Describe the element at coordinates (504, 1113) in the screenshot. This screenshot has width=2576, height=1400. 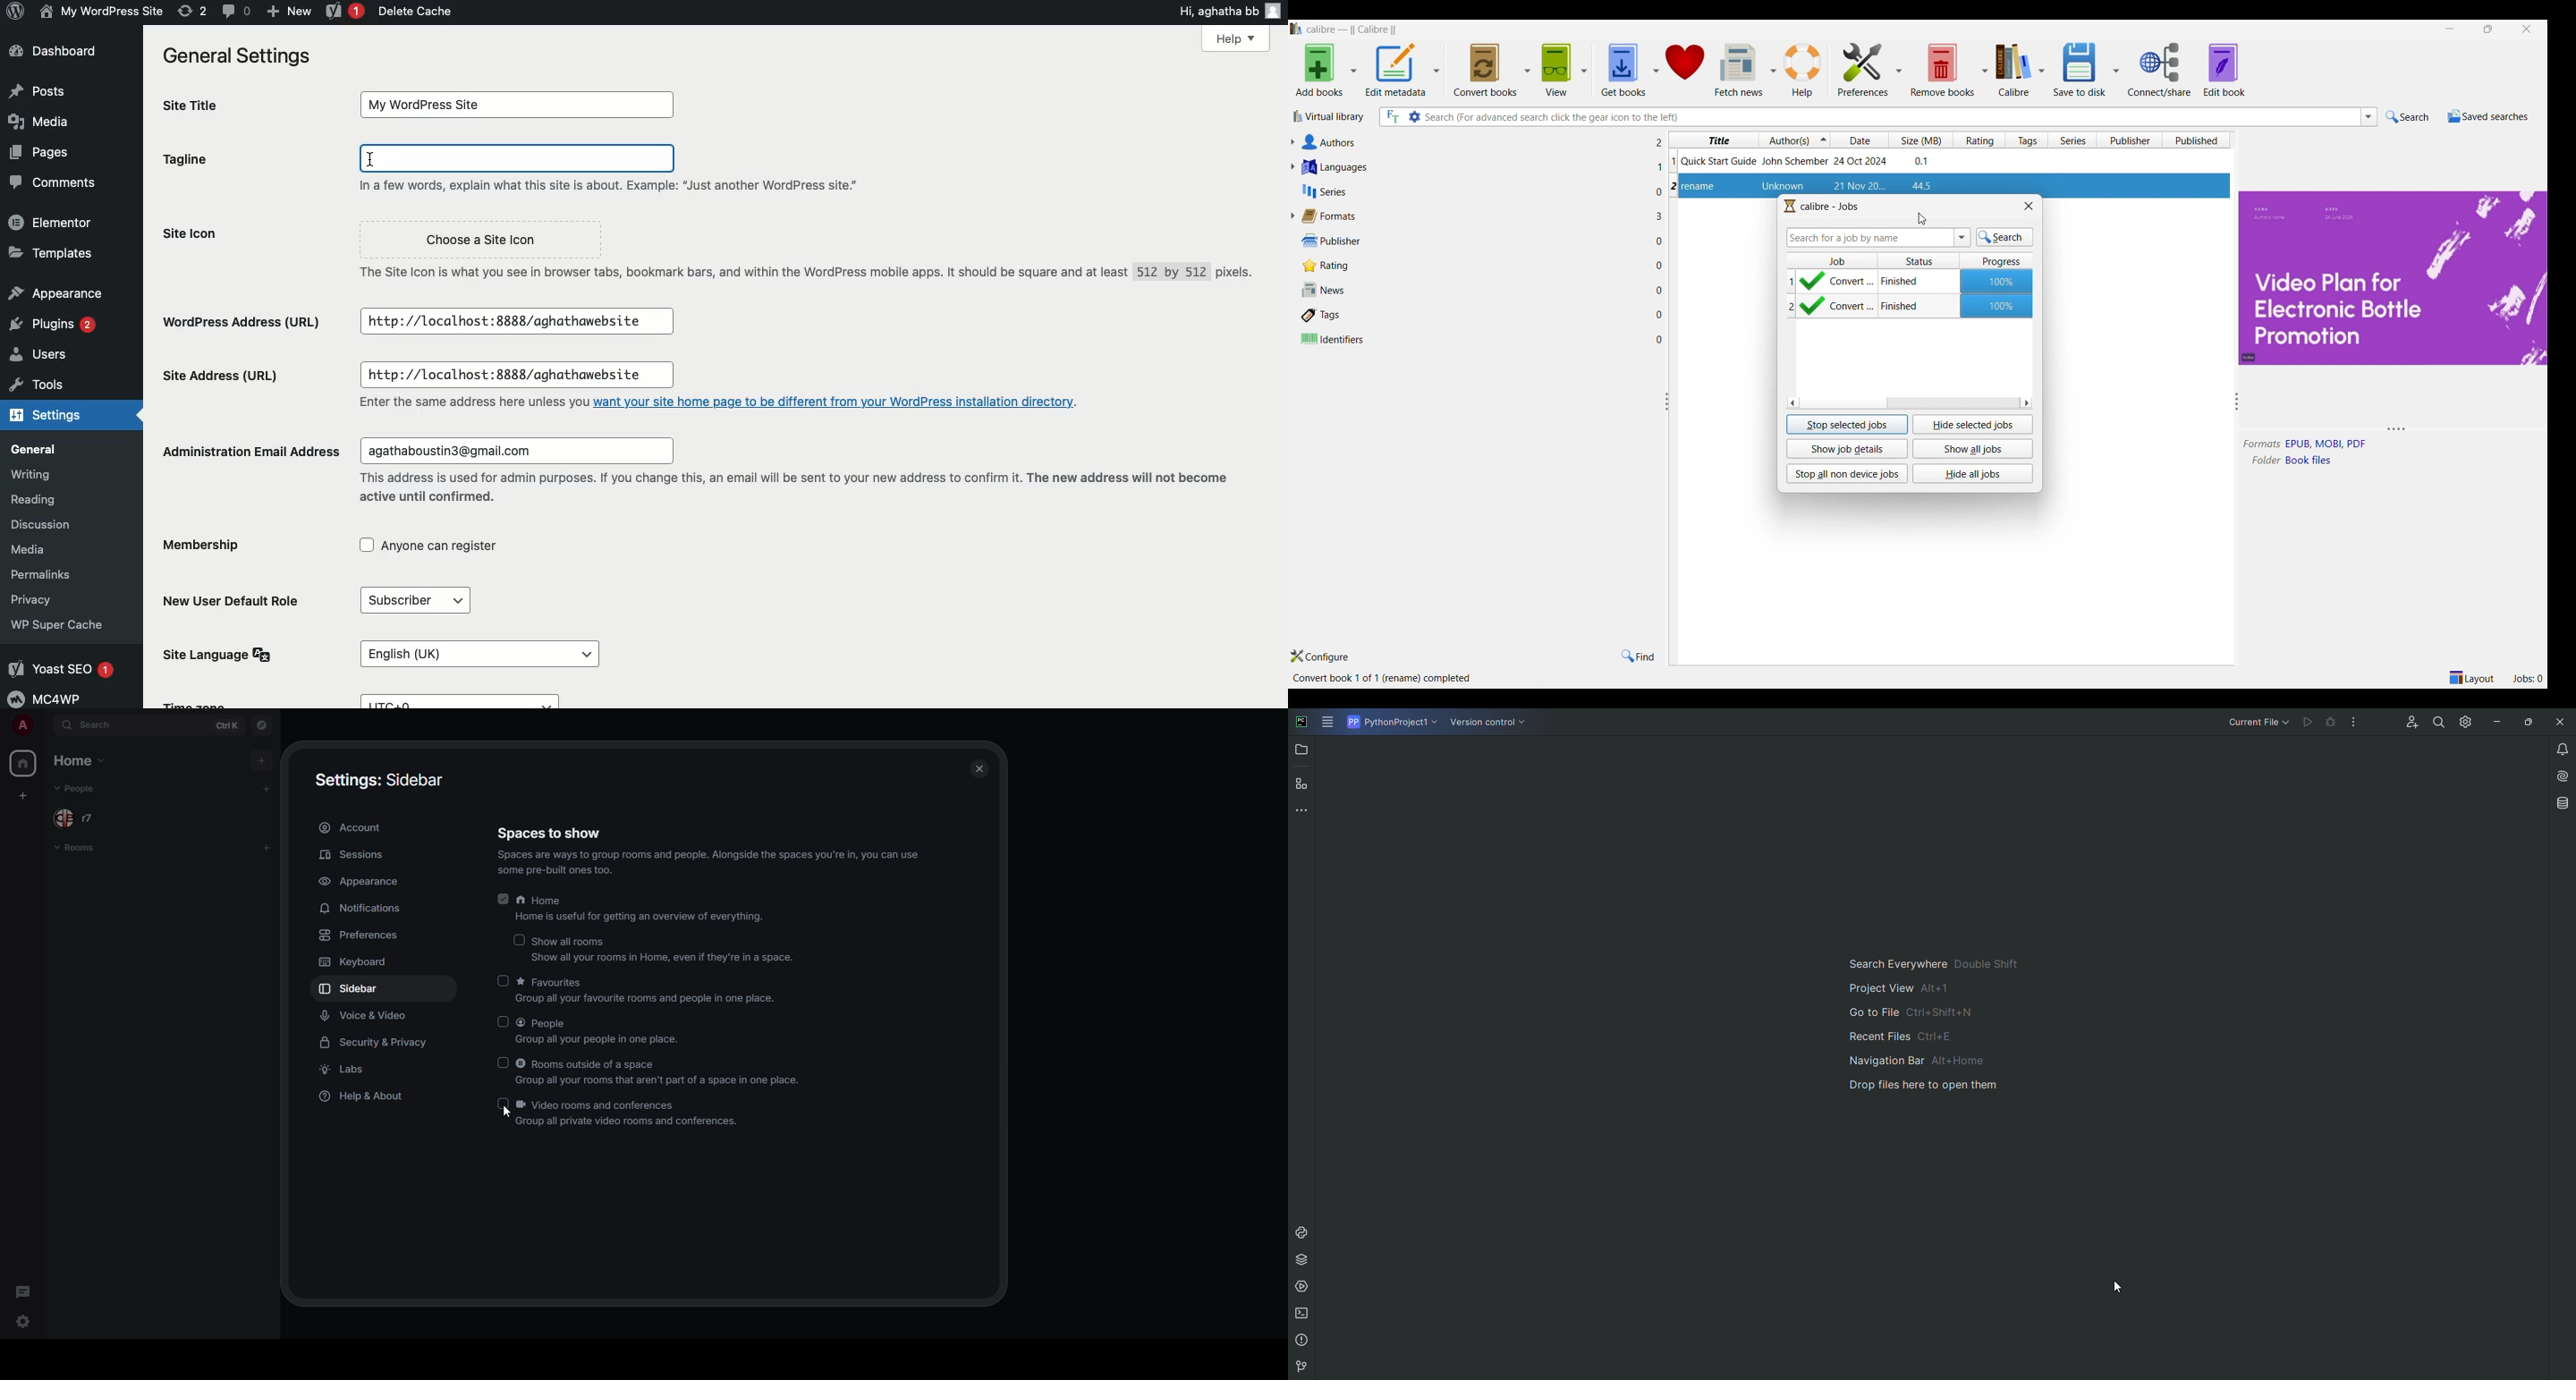
I see `cursor` at that location.